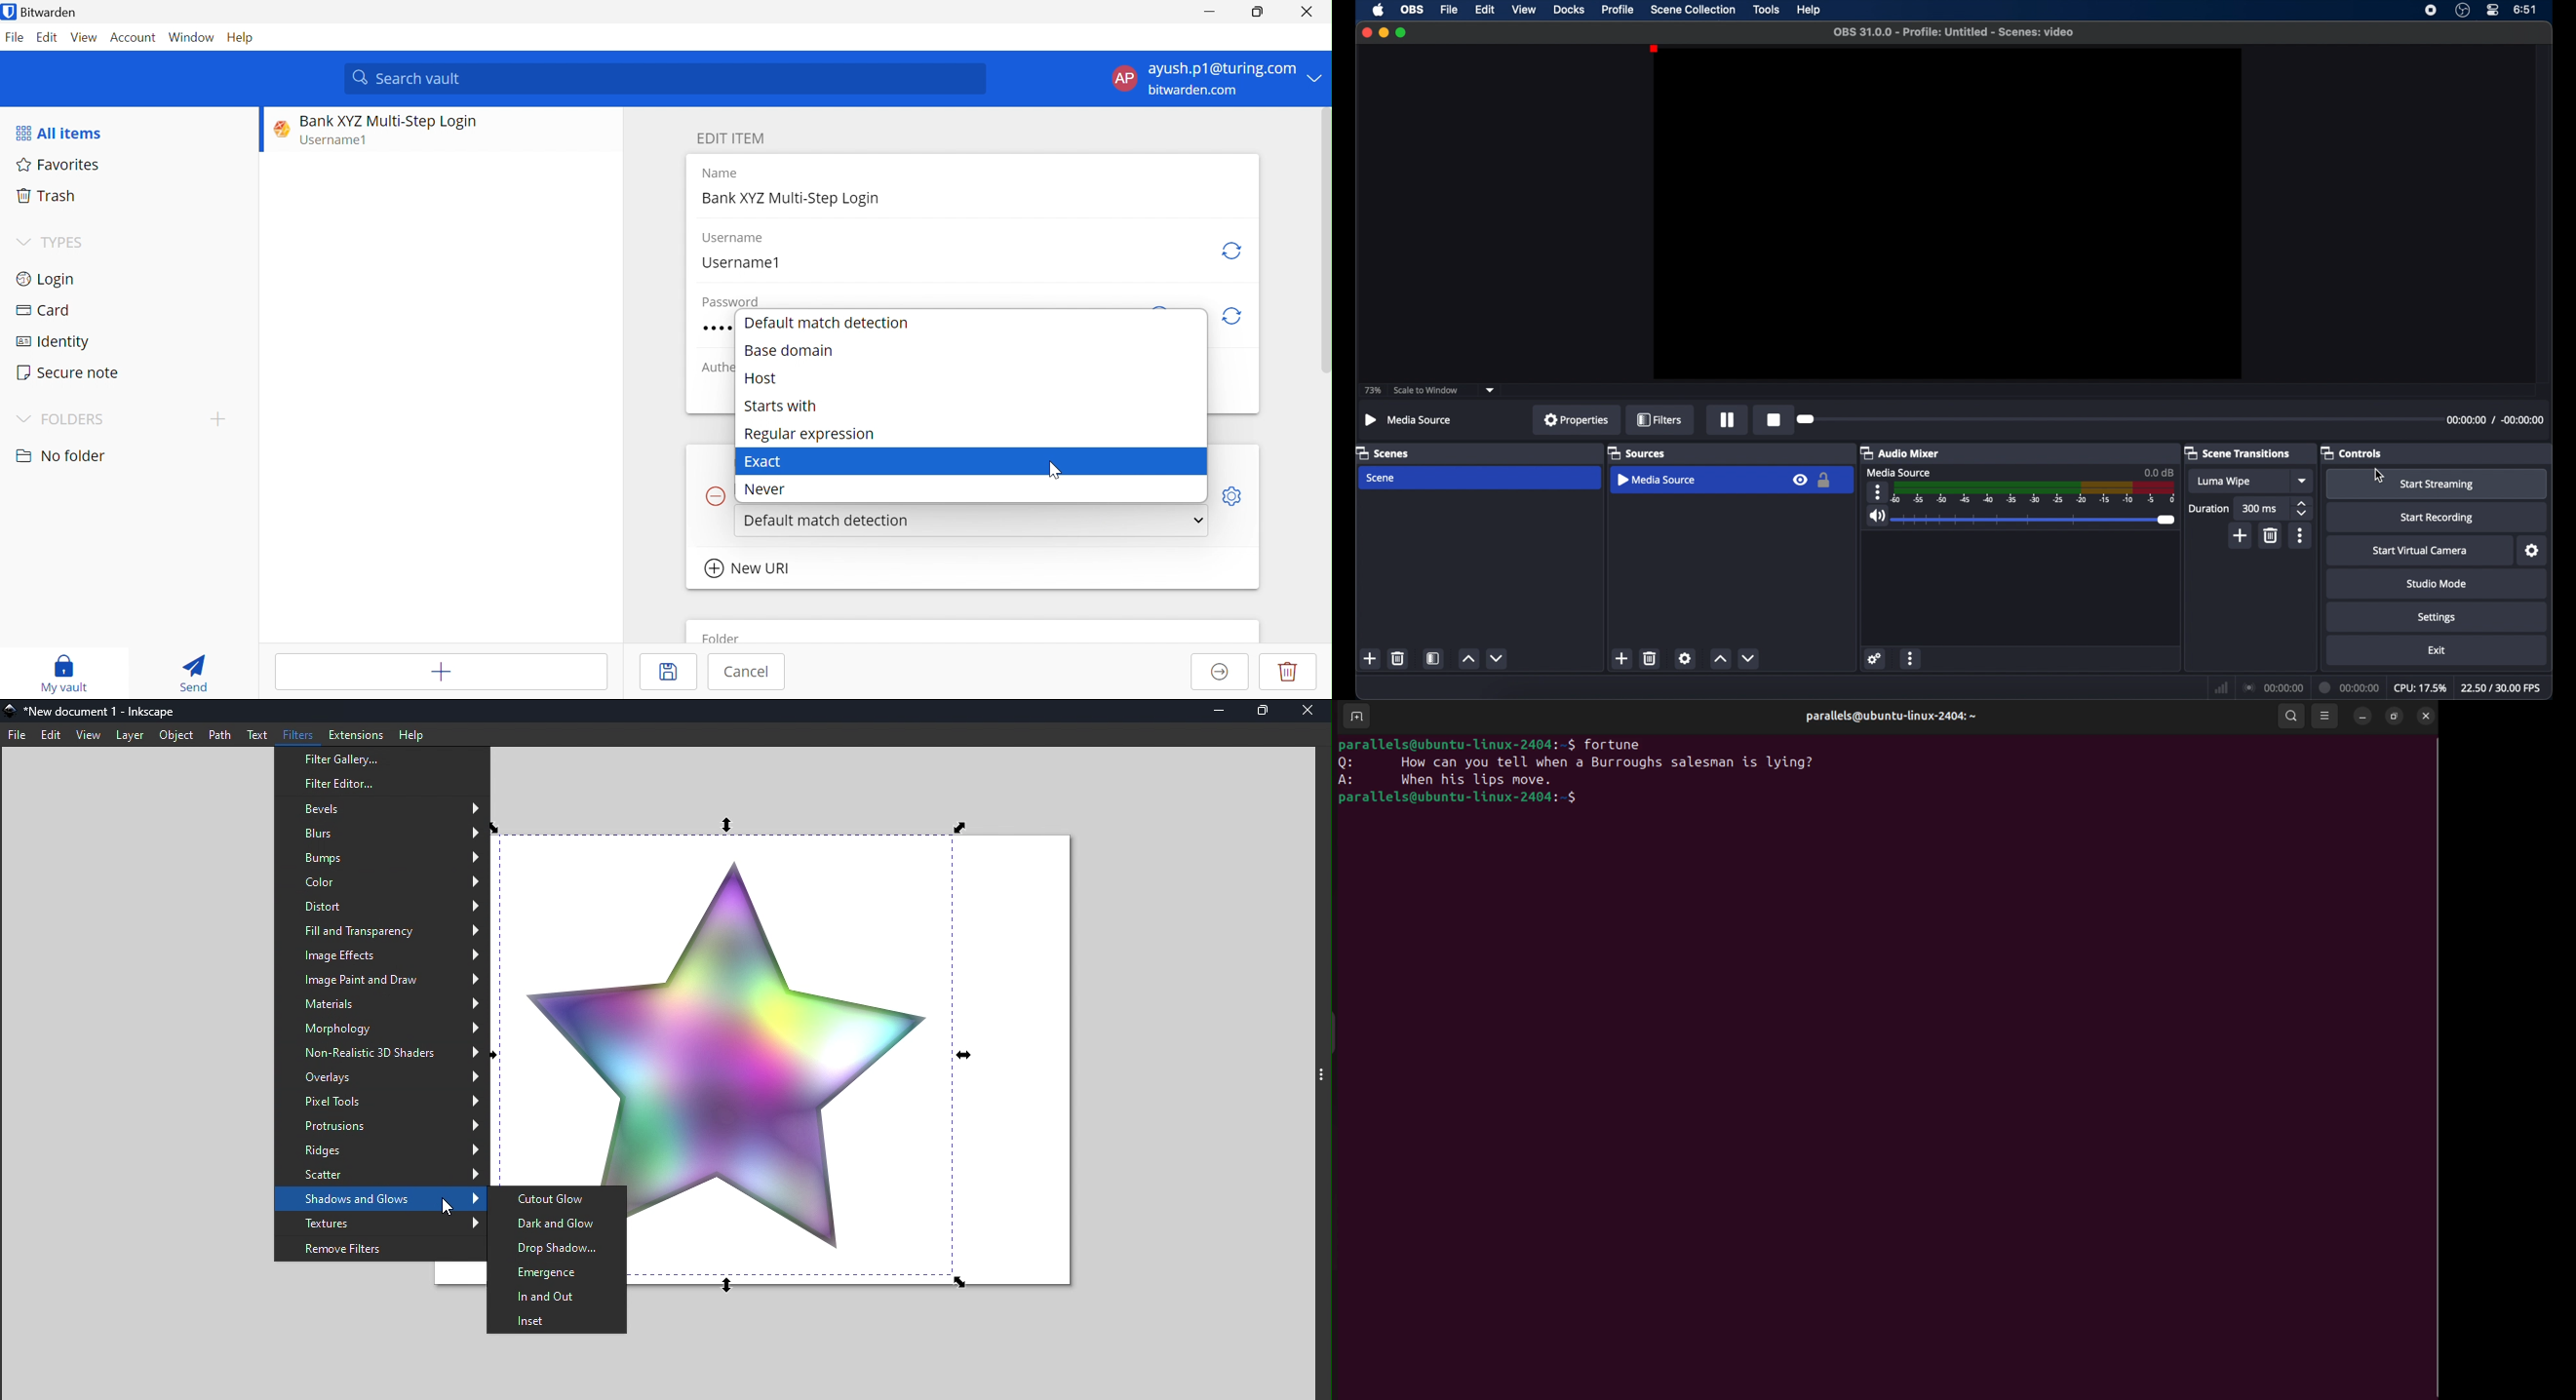 This screenshot has width=2576, height=1400. What do you see at coordinates (2301, 535) in the screenshot?
I see `more options` at bounding box center [2301, 535].